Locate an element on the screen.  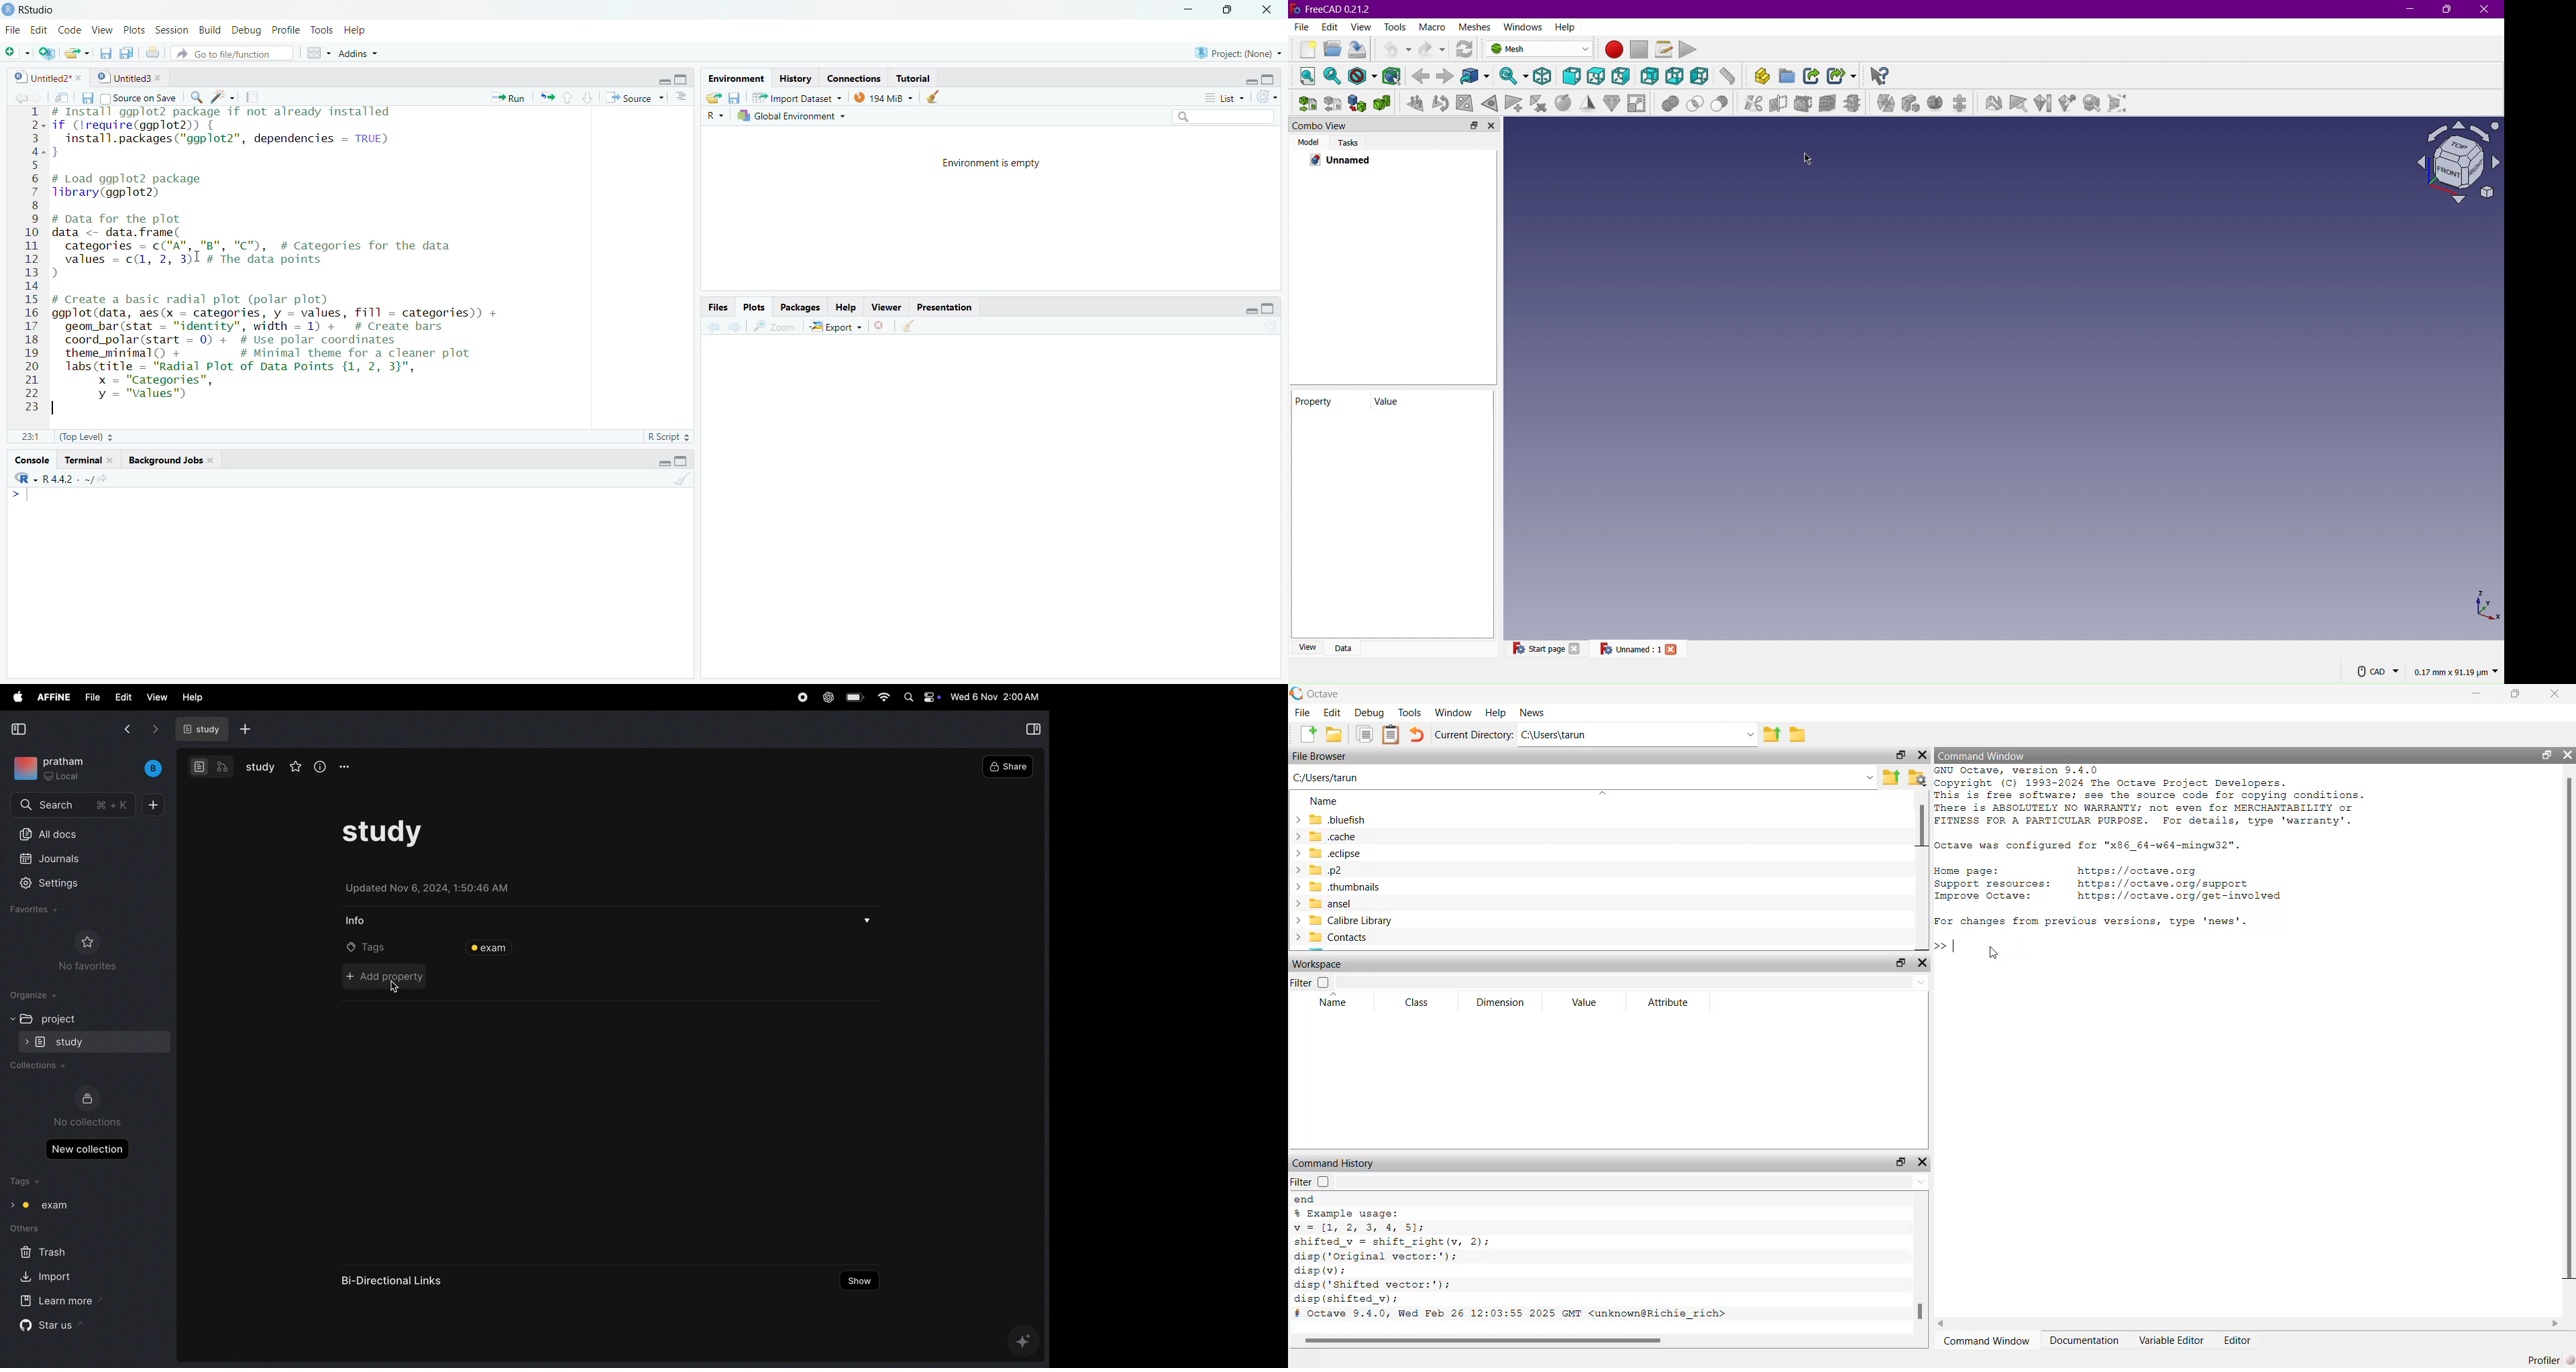
hide widget is located at coordinates (1924, 1162).